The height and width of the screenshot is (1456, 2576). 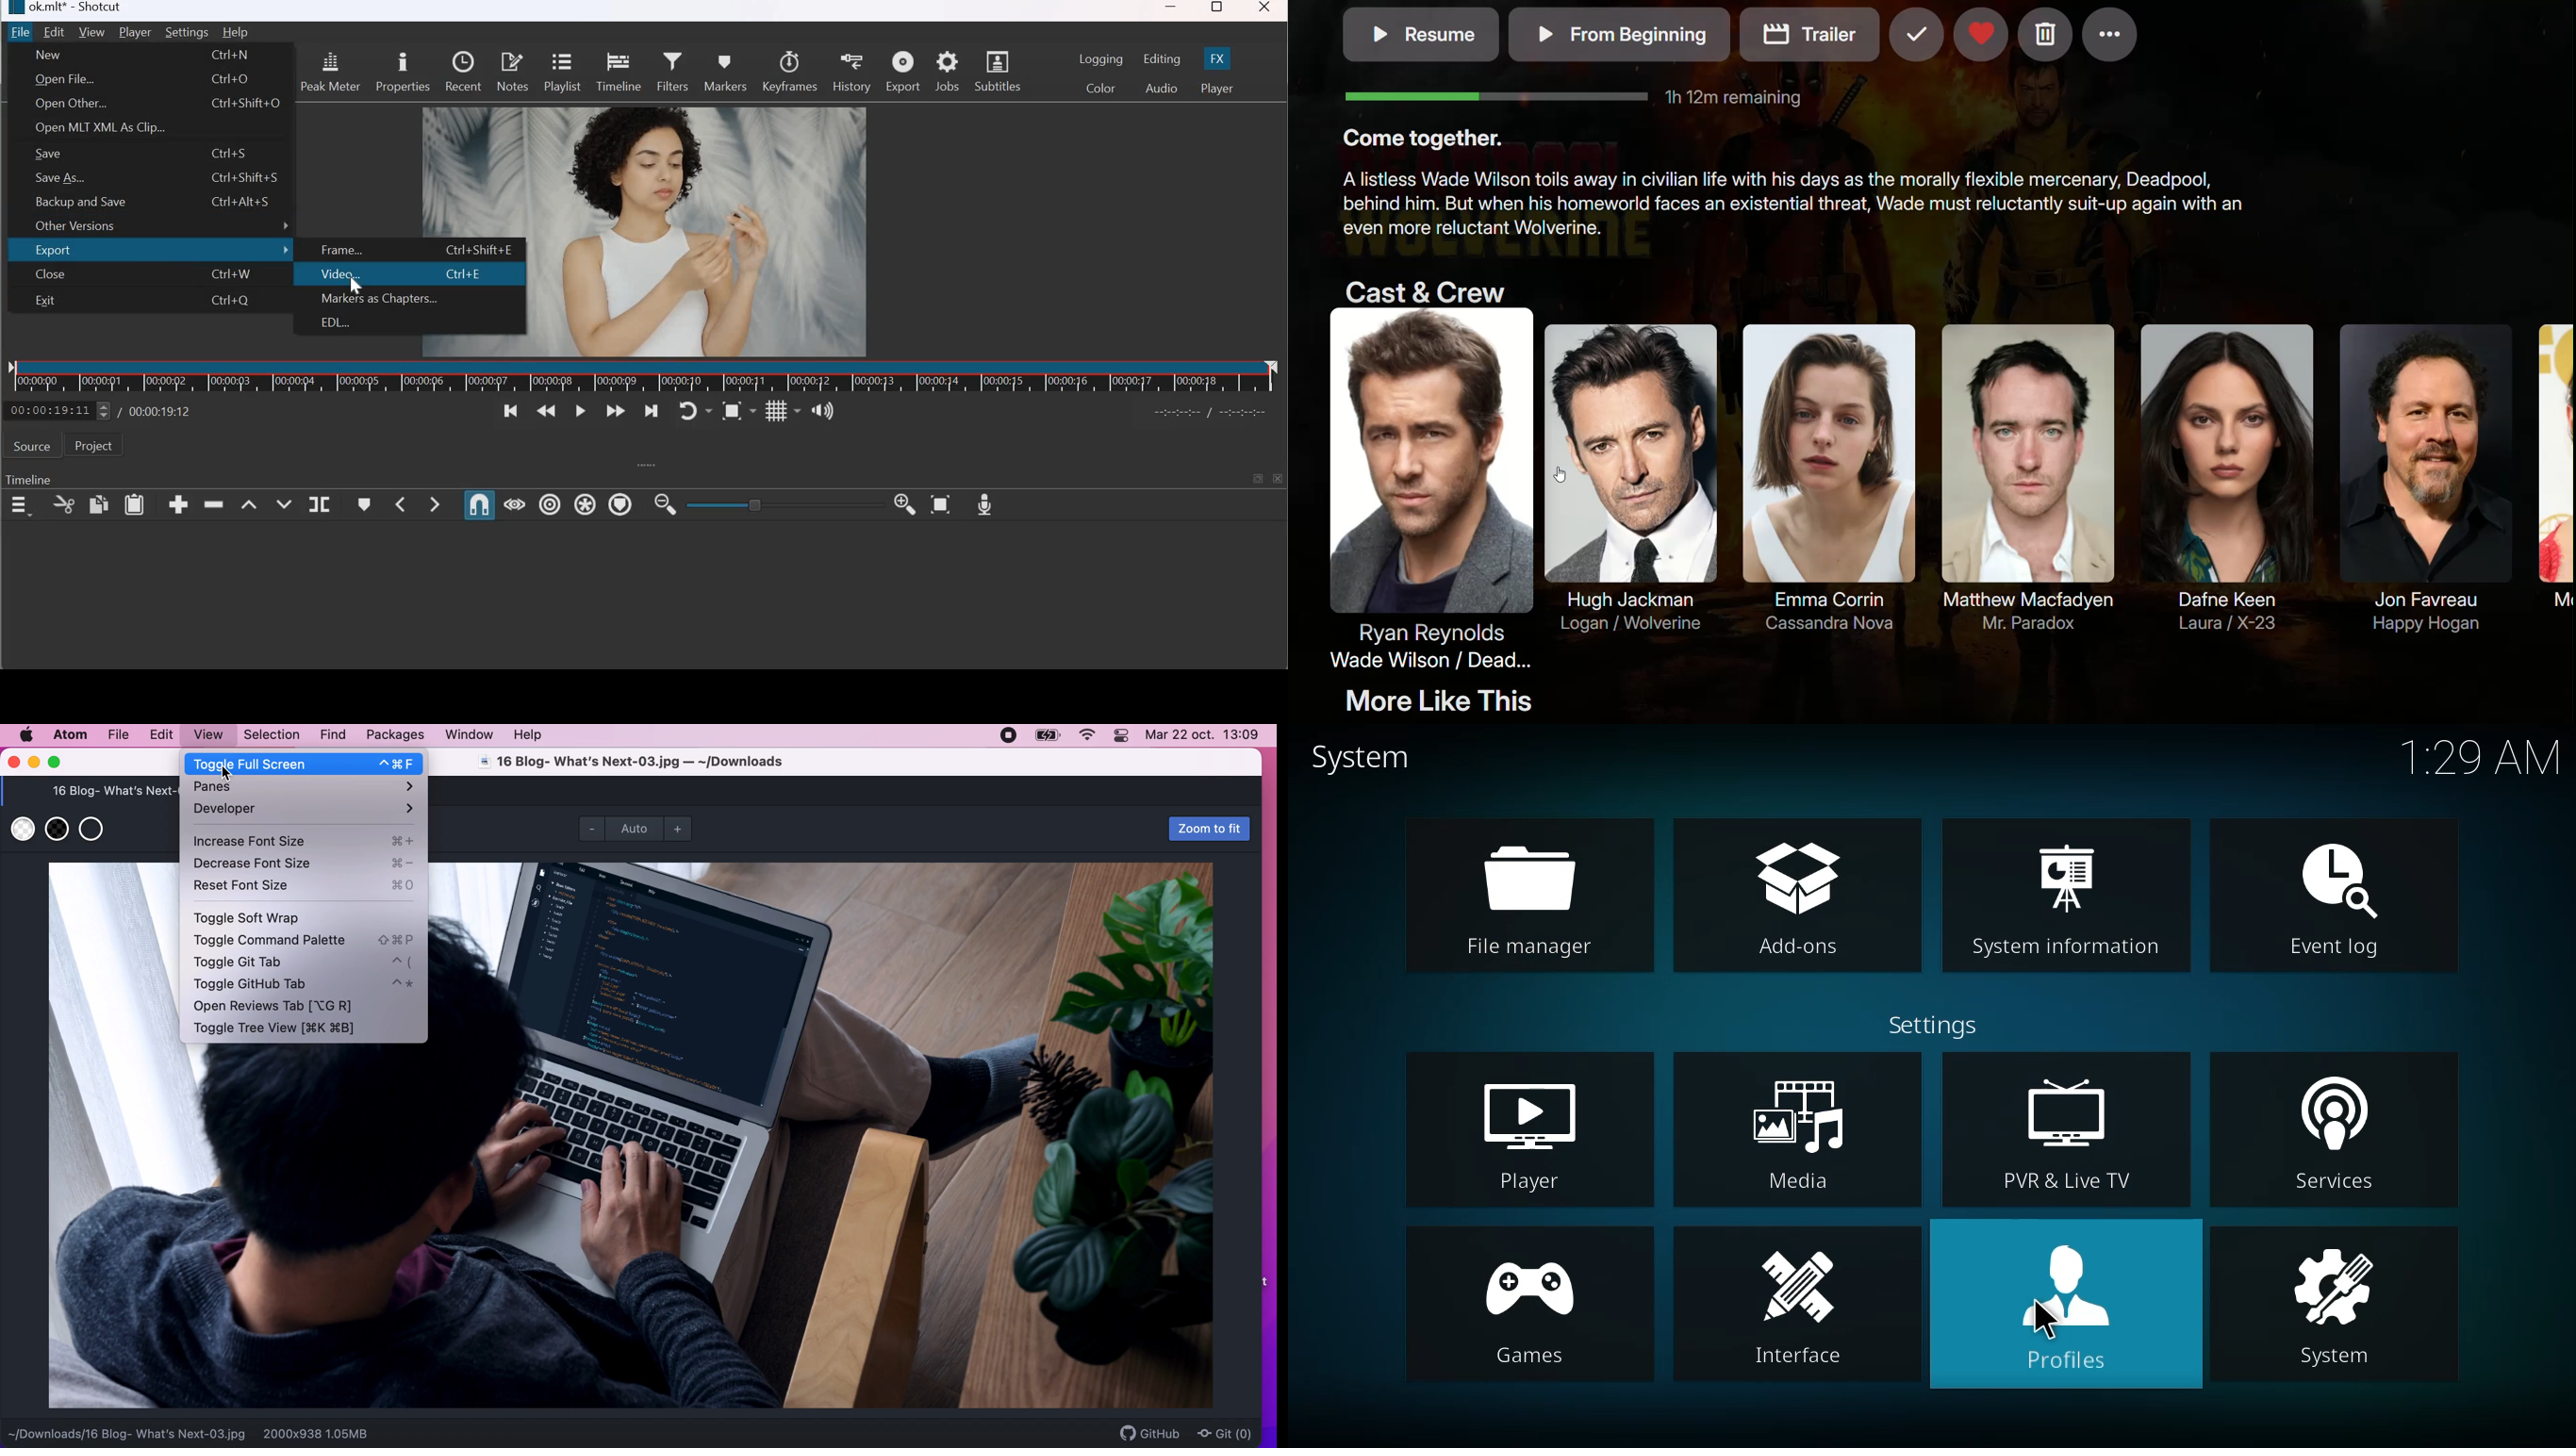 I want to click on time, so click(x=2482, y=757).